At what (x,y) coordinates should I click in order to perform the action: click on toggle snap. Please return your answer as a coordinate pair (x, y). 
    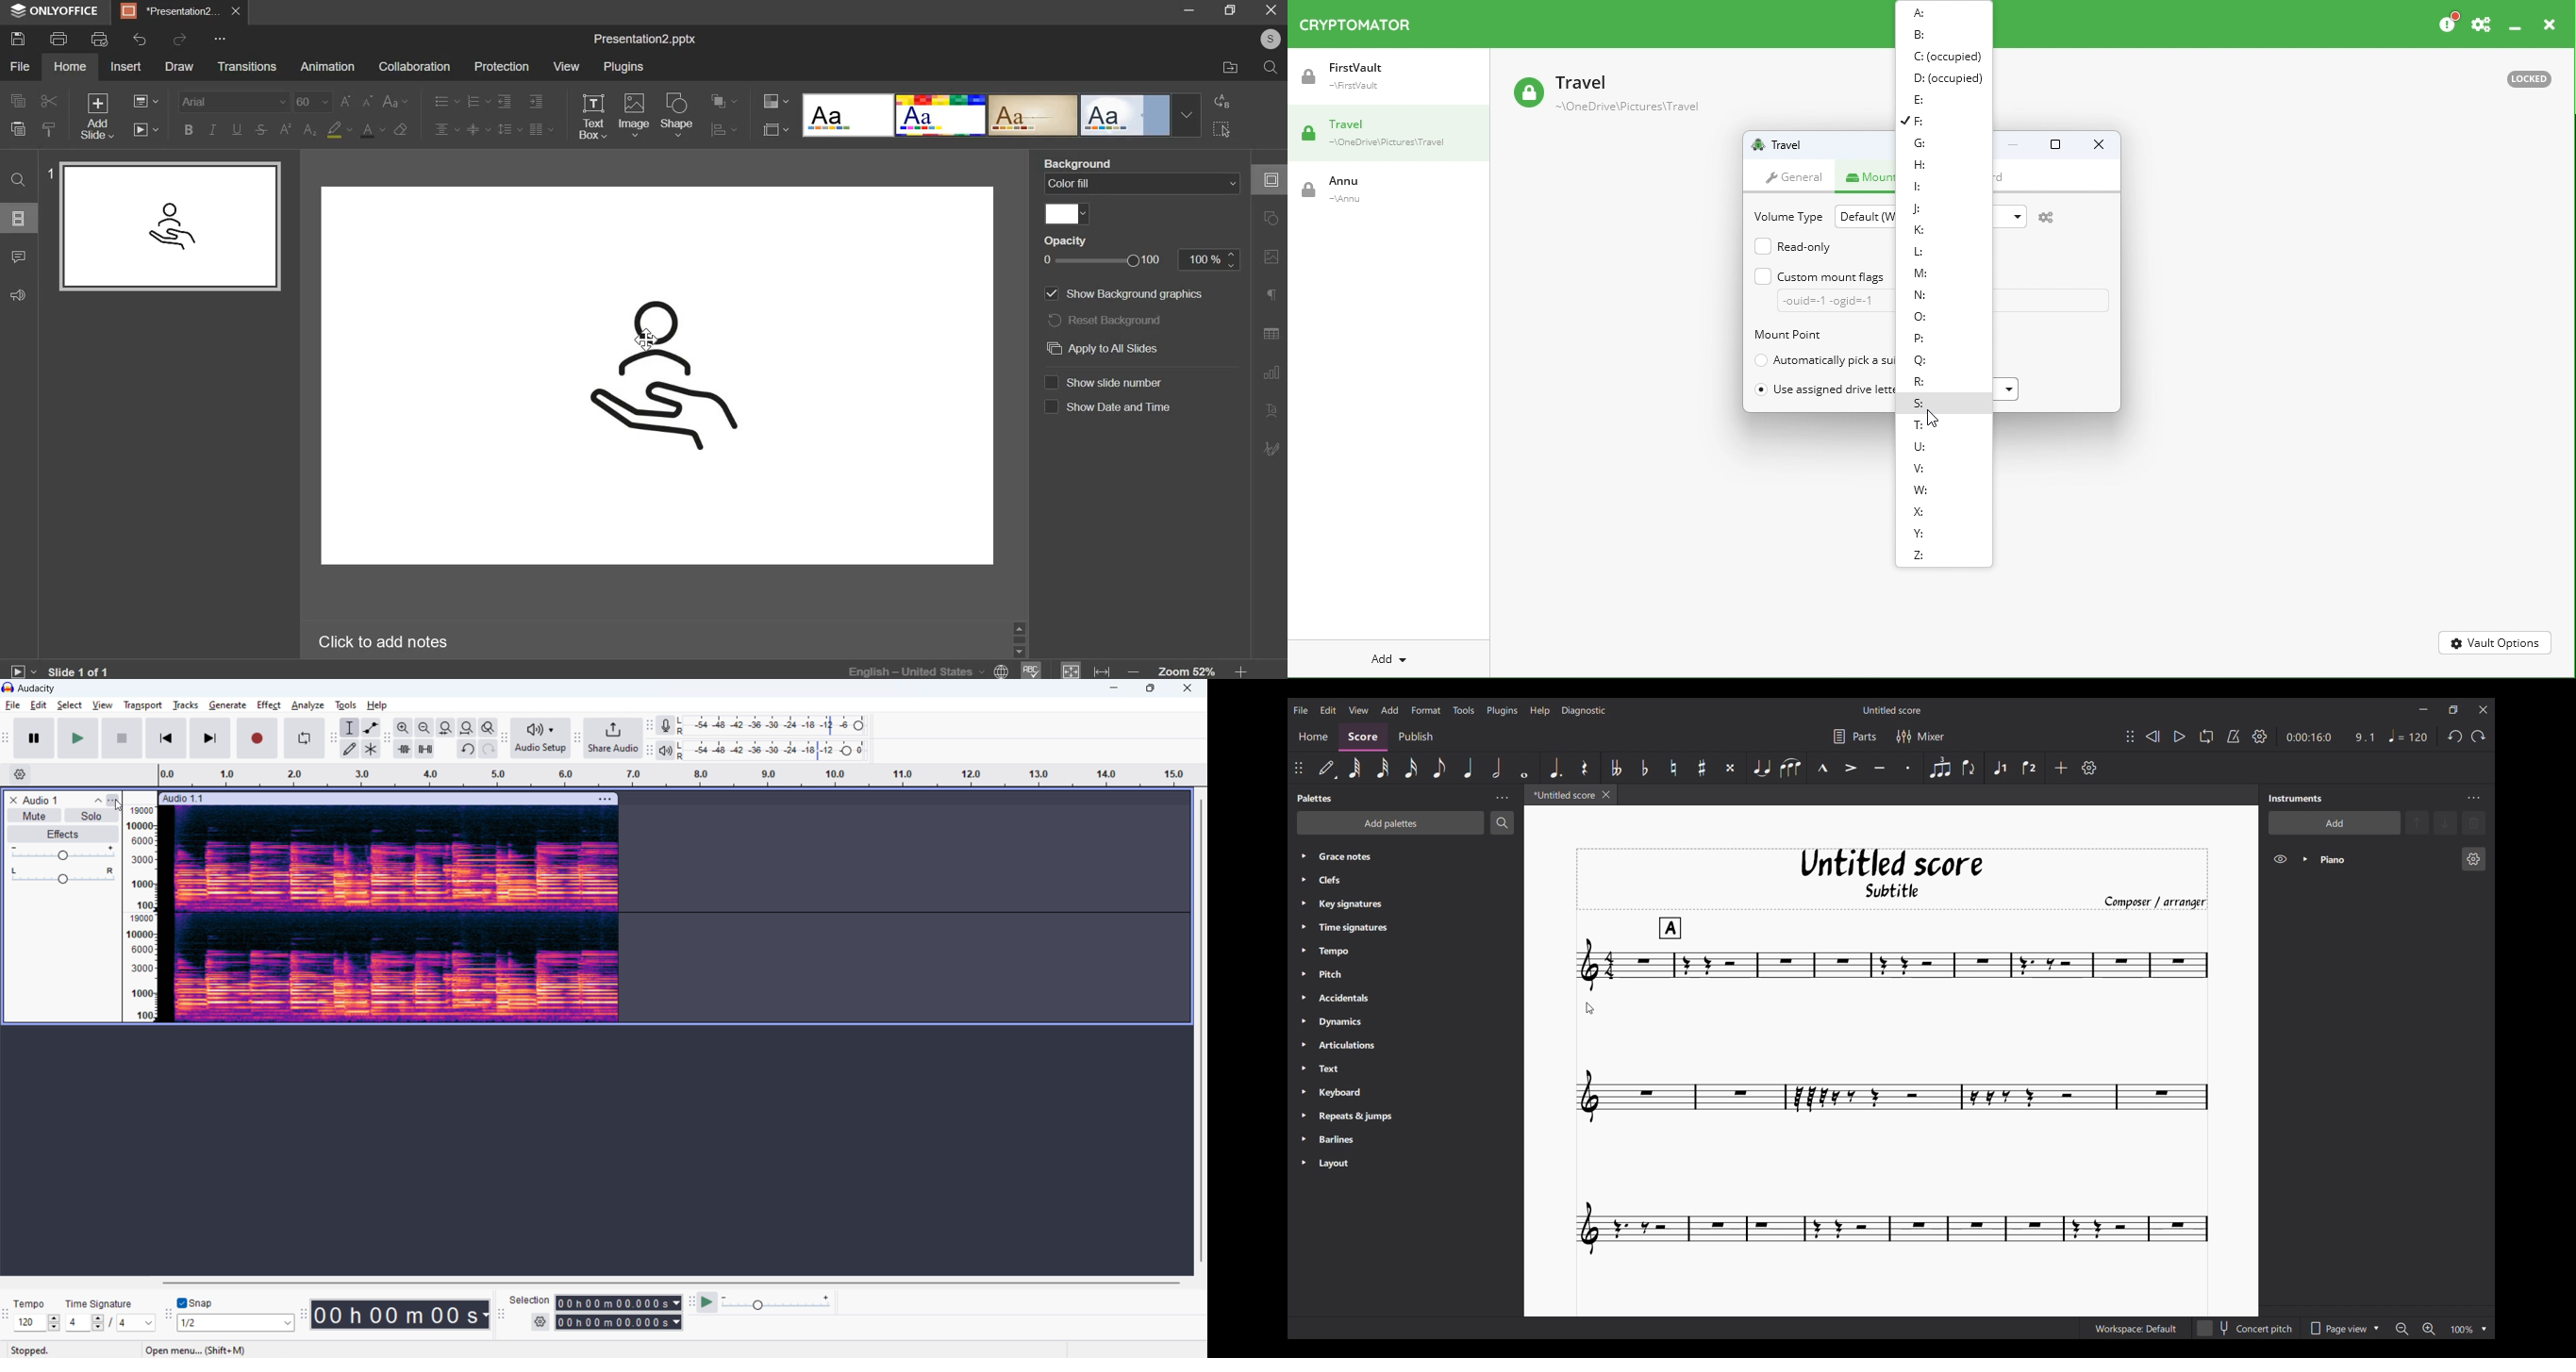
    Looking at the image, I should click on (199, 1303).